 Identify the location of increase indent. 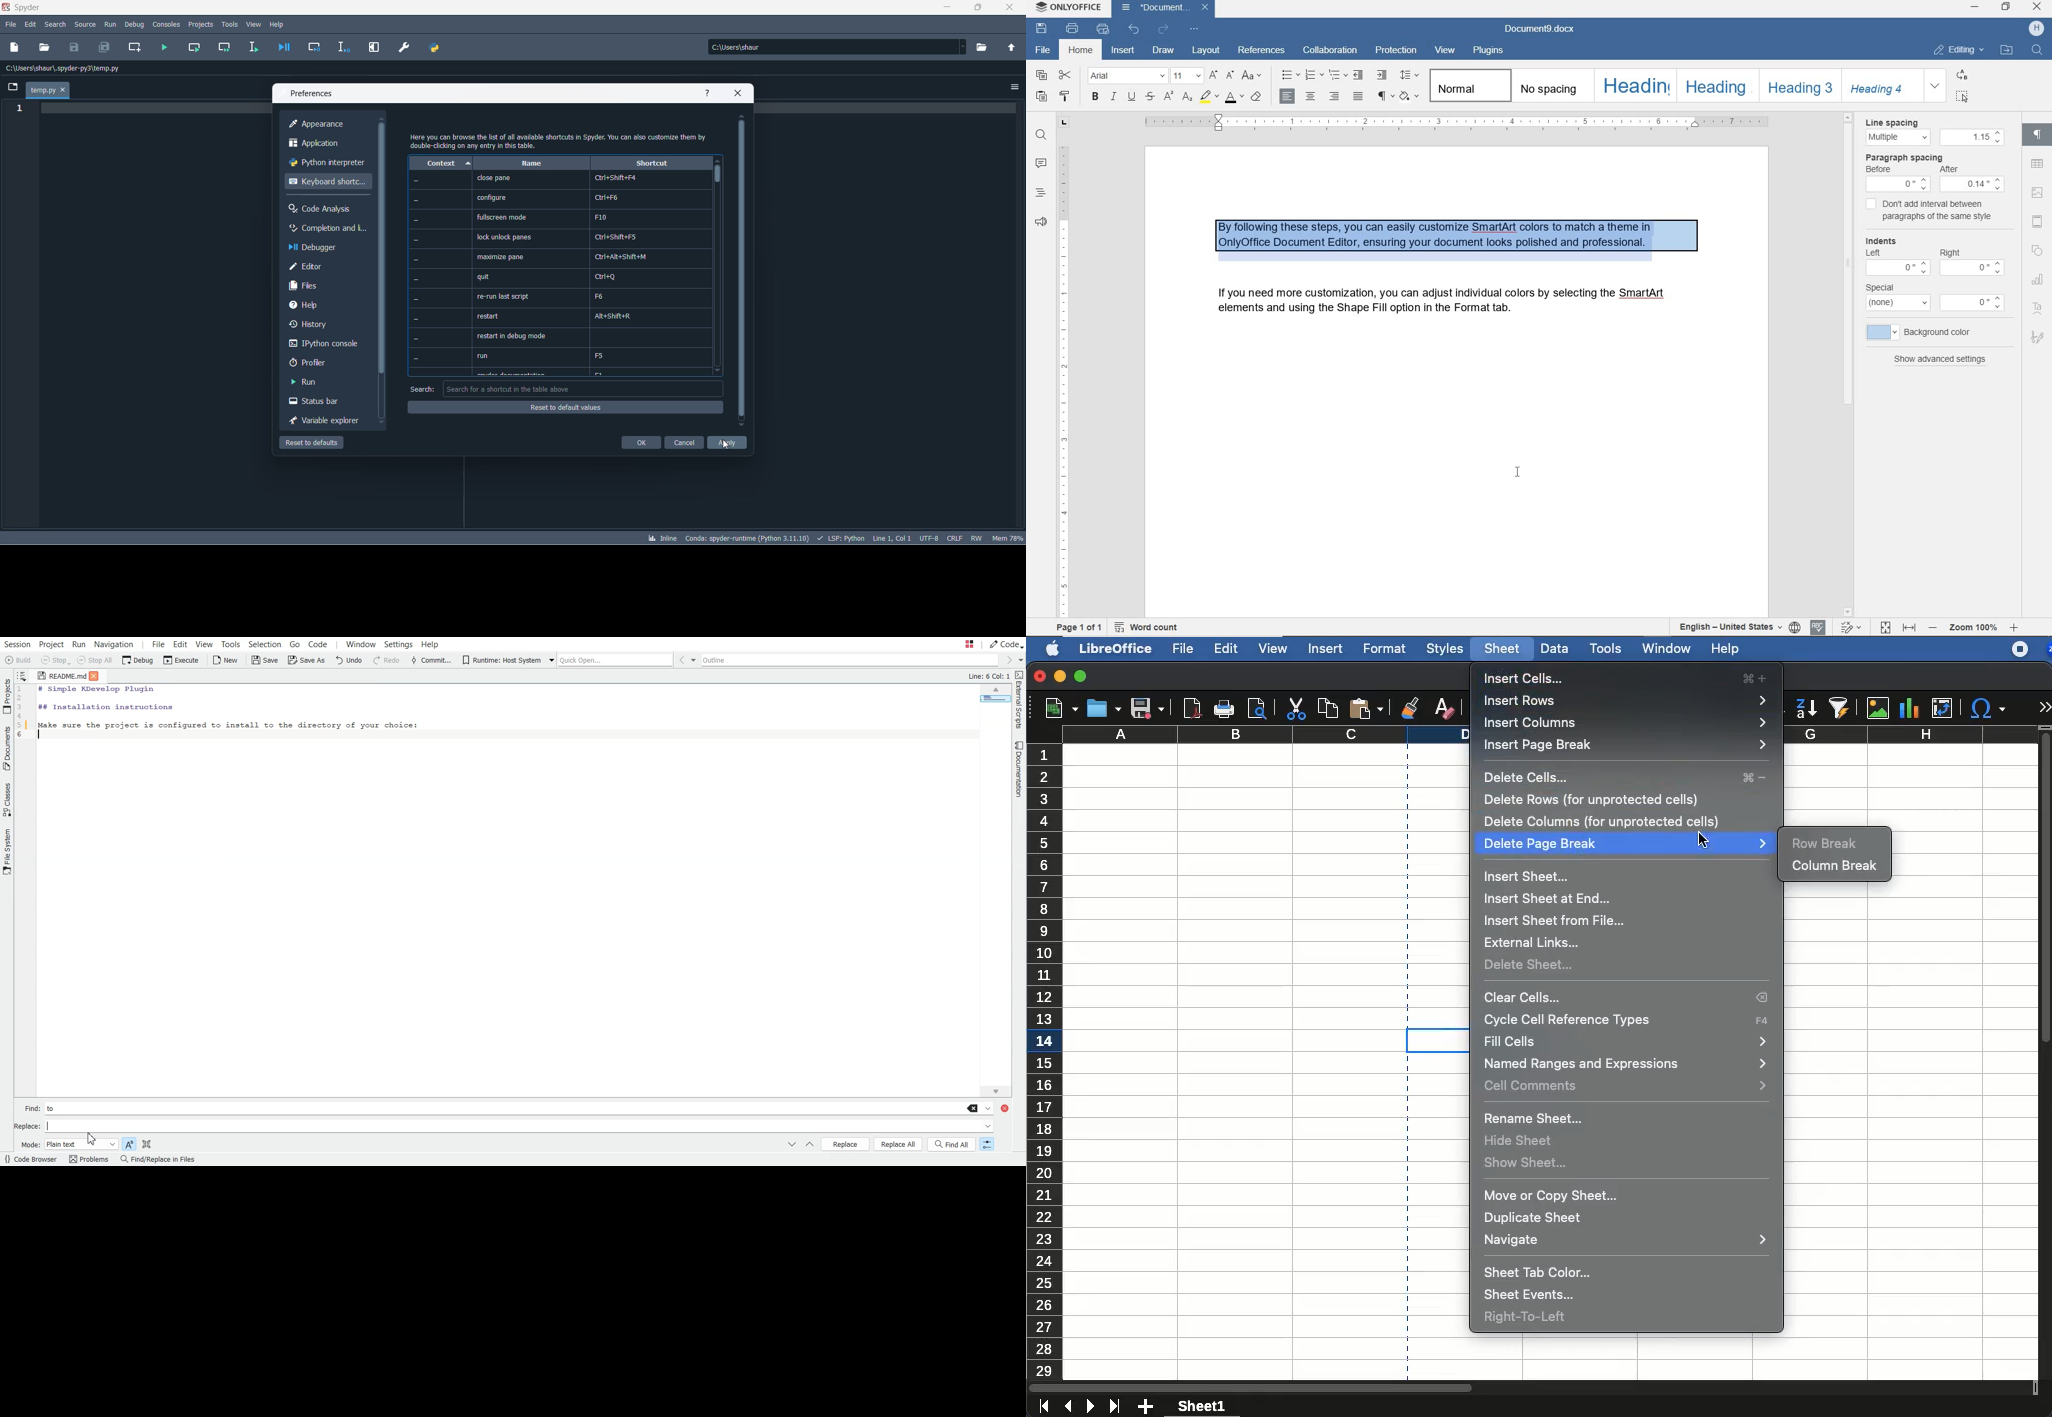
(1382, 74).